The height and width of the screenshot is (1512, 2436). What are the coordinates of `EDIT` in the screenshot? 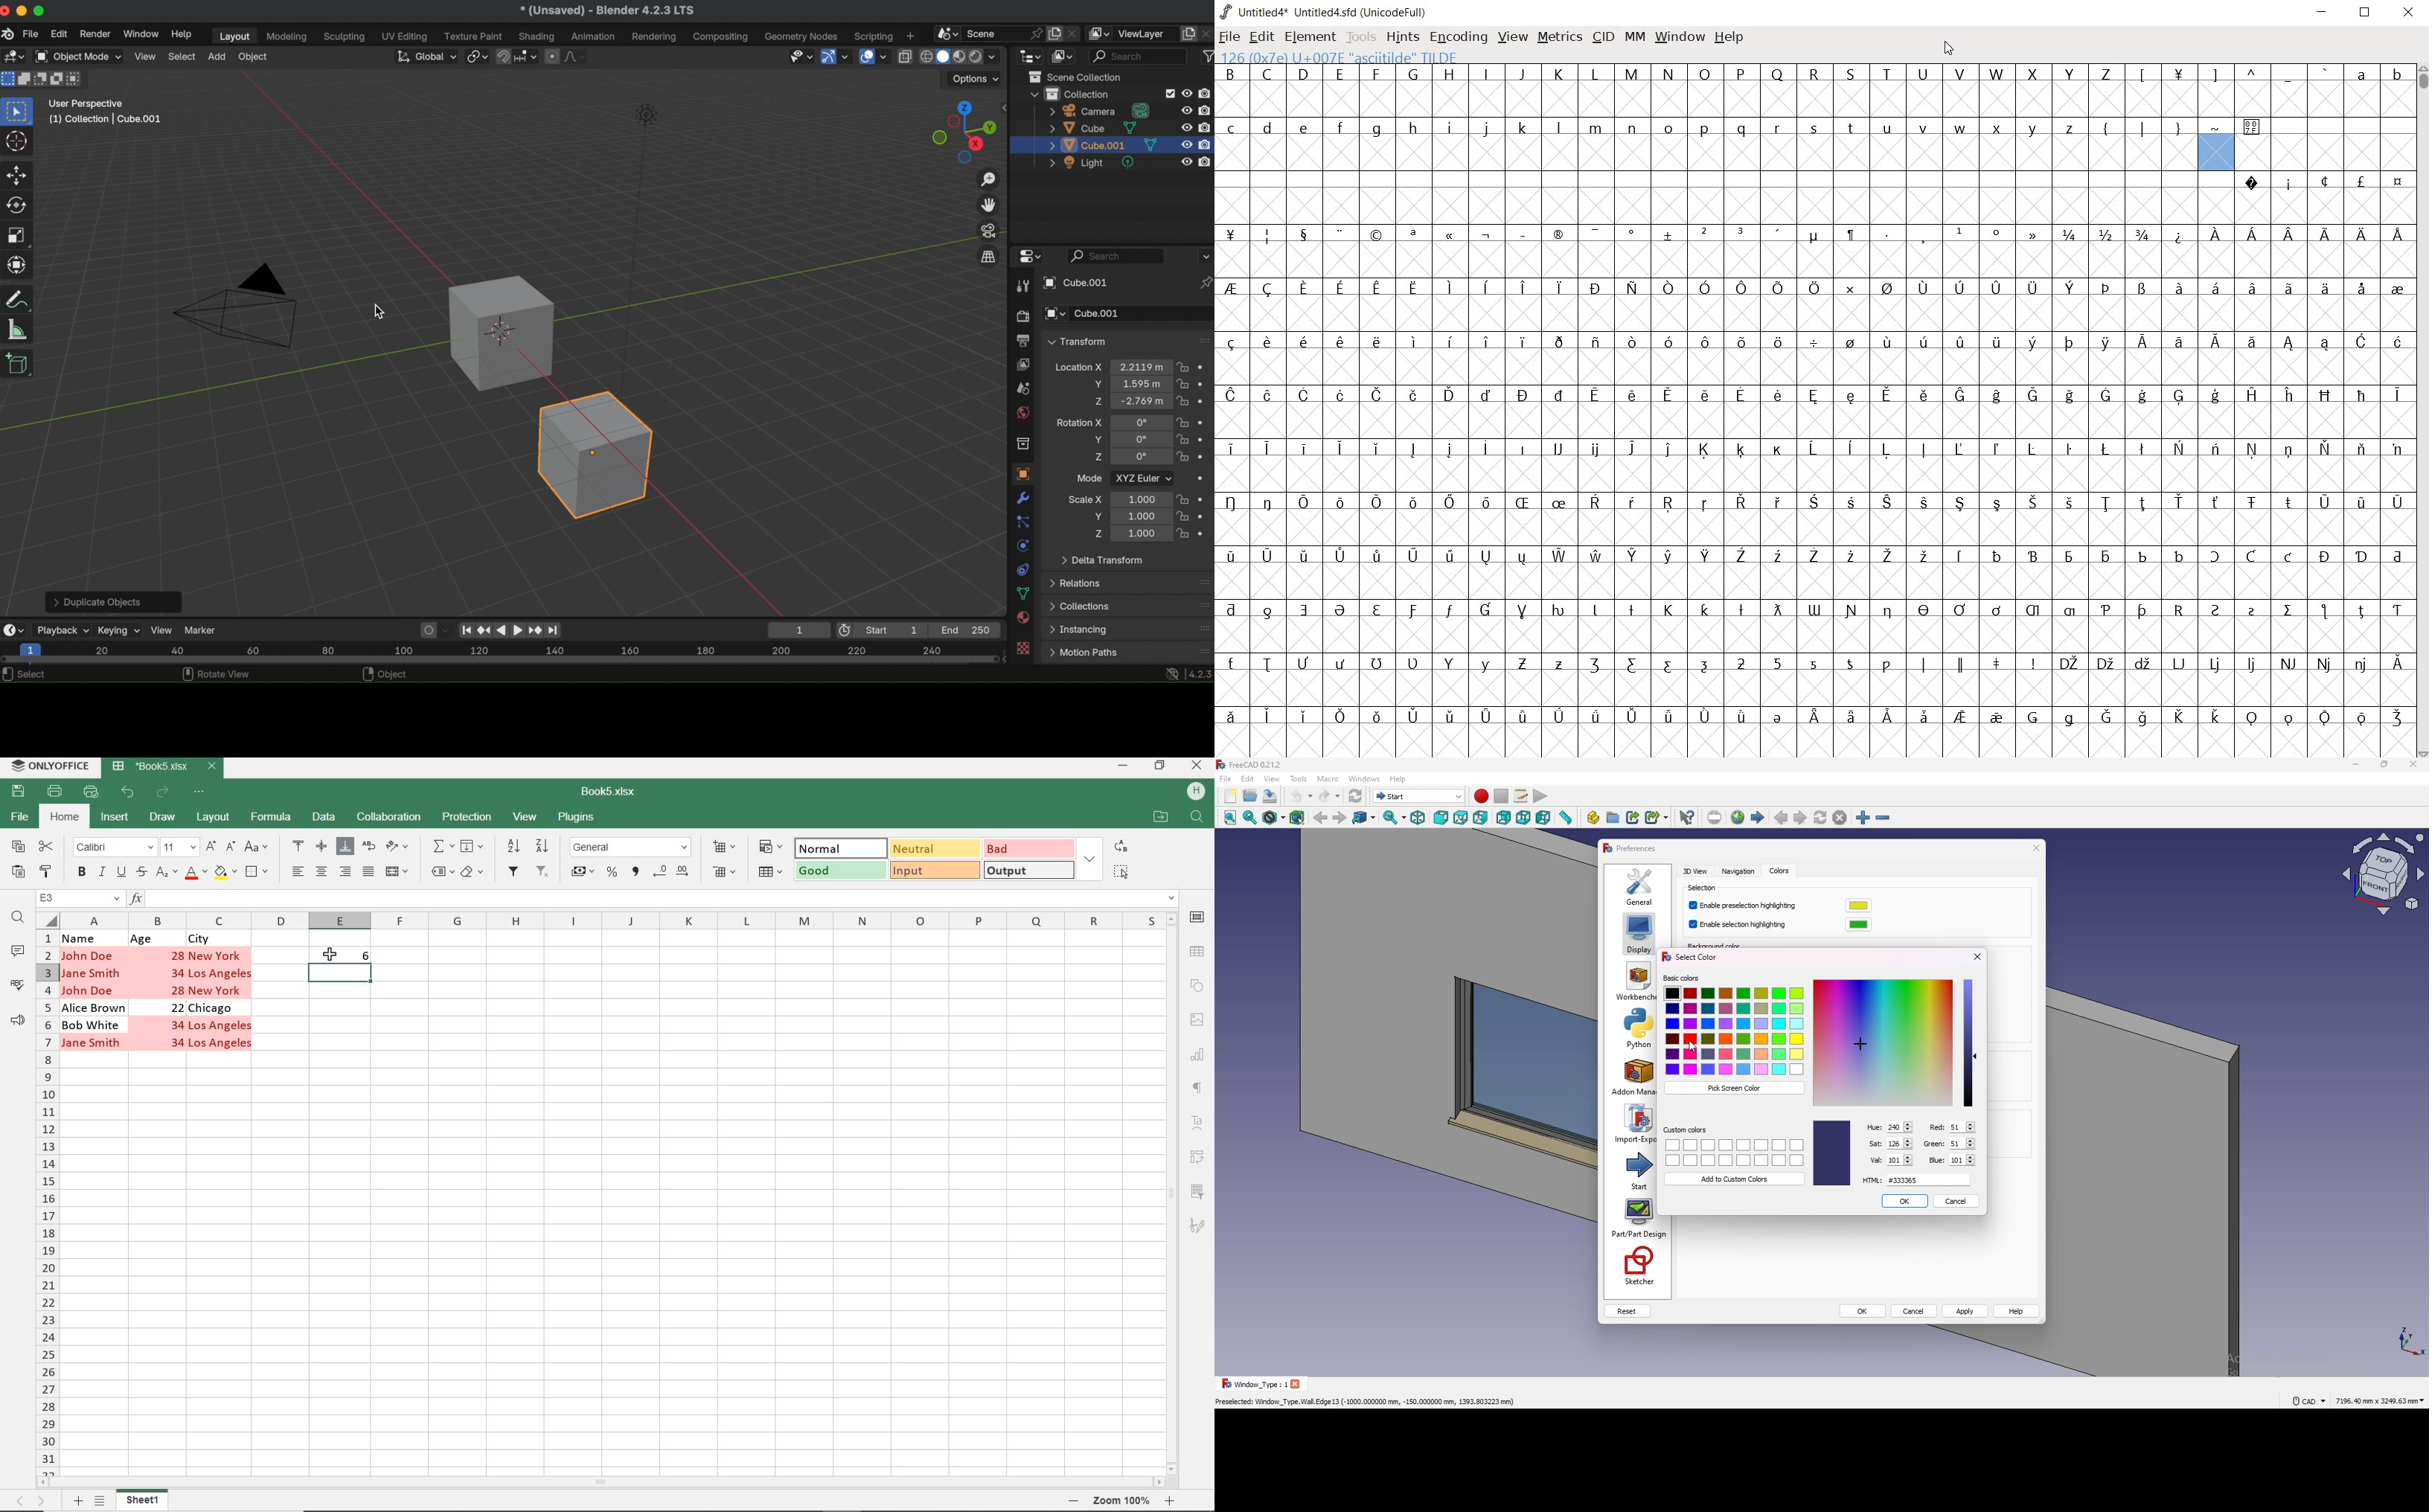 It's located at (1260, 36).